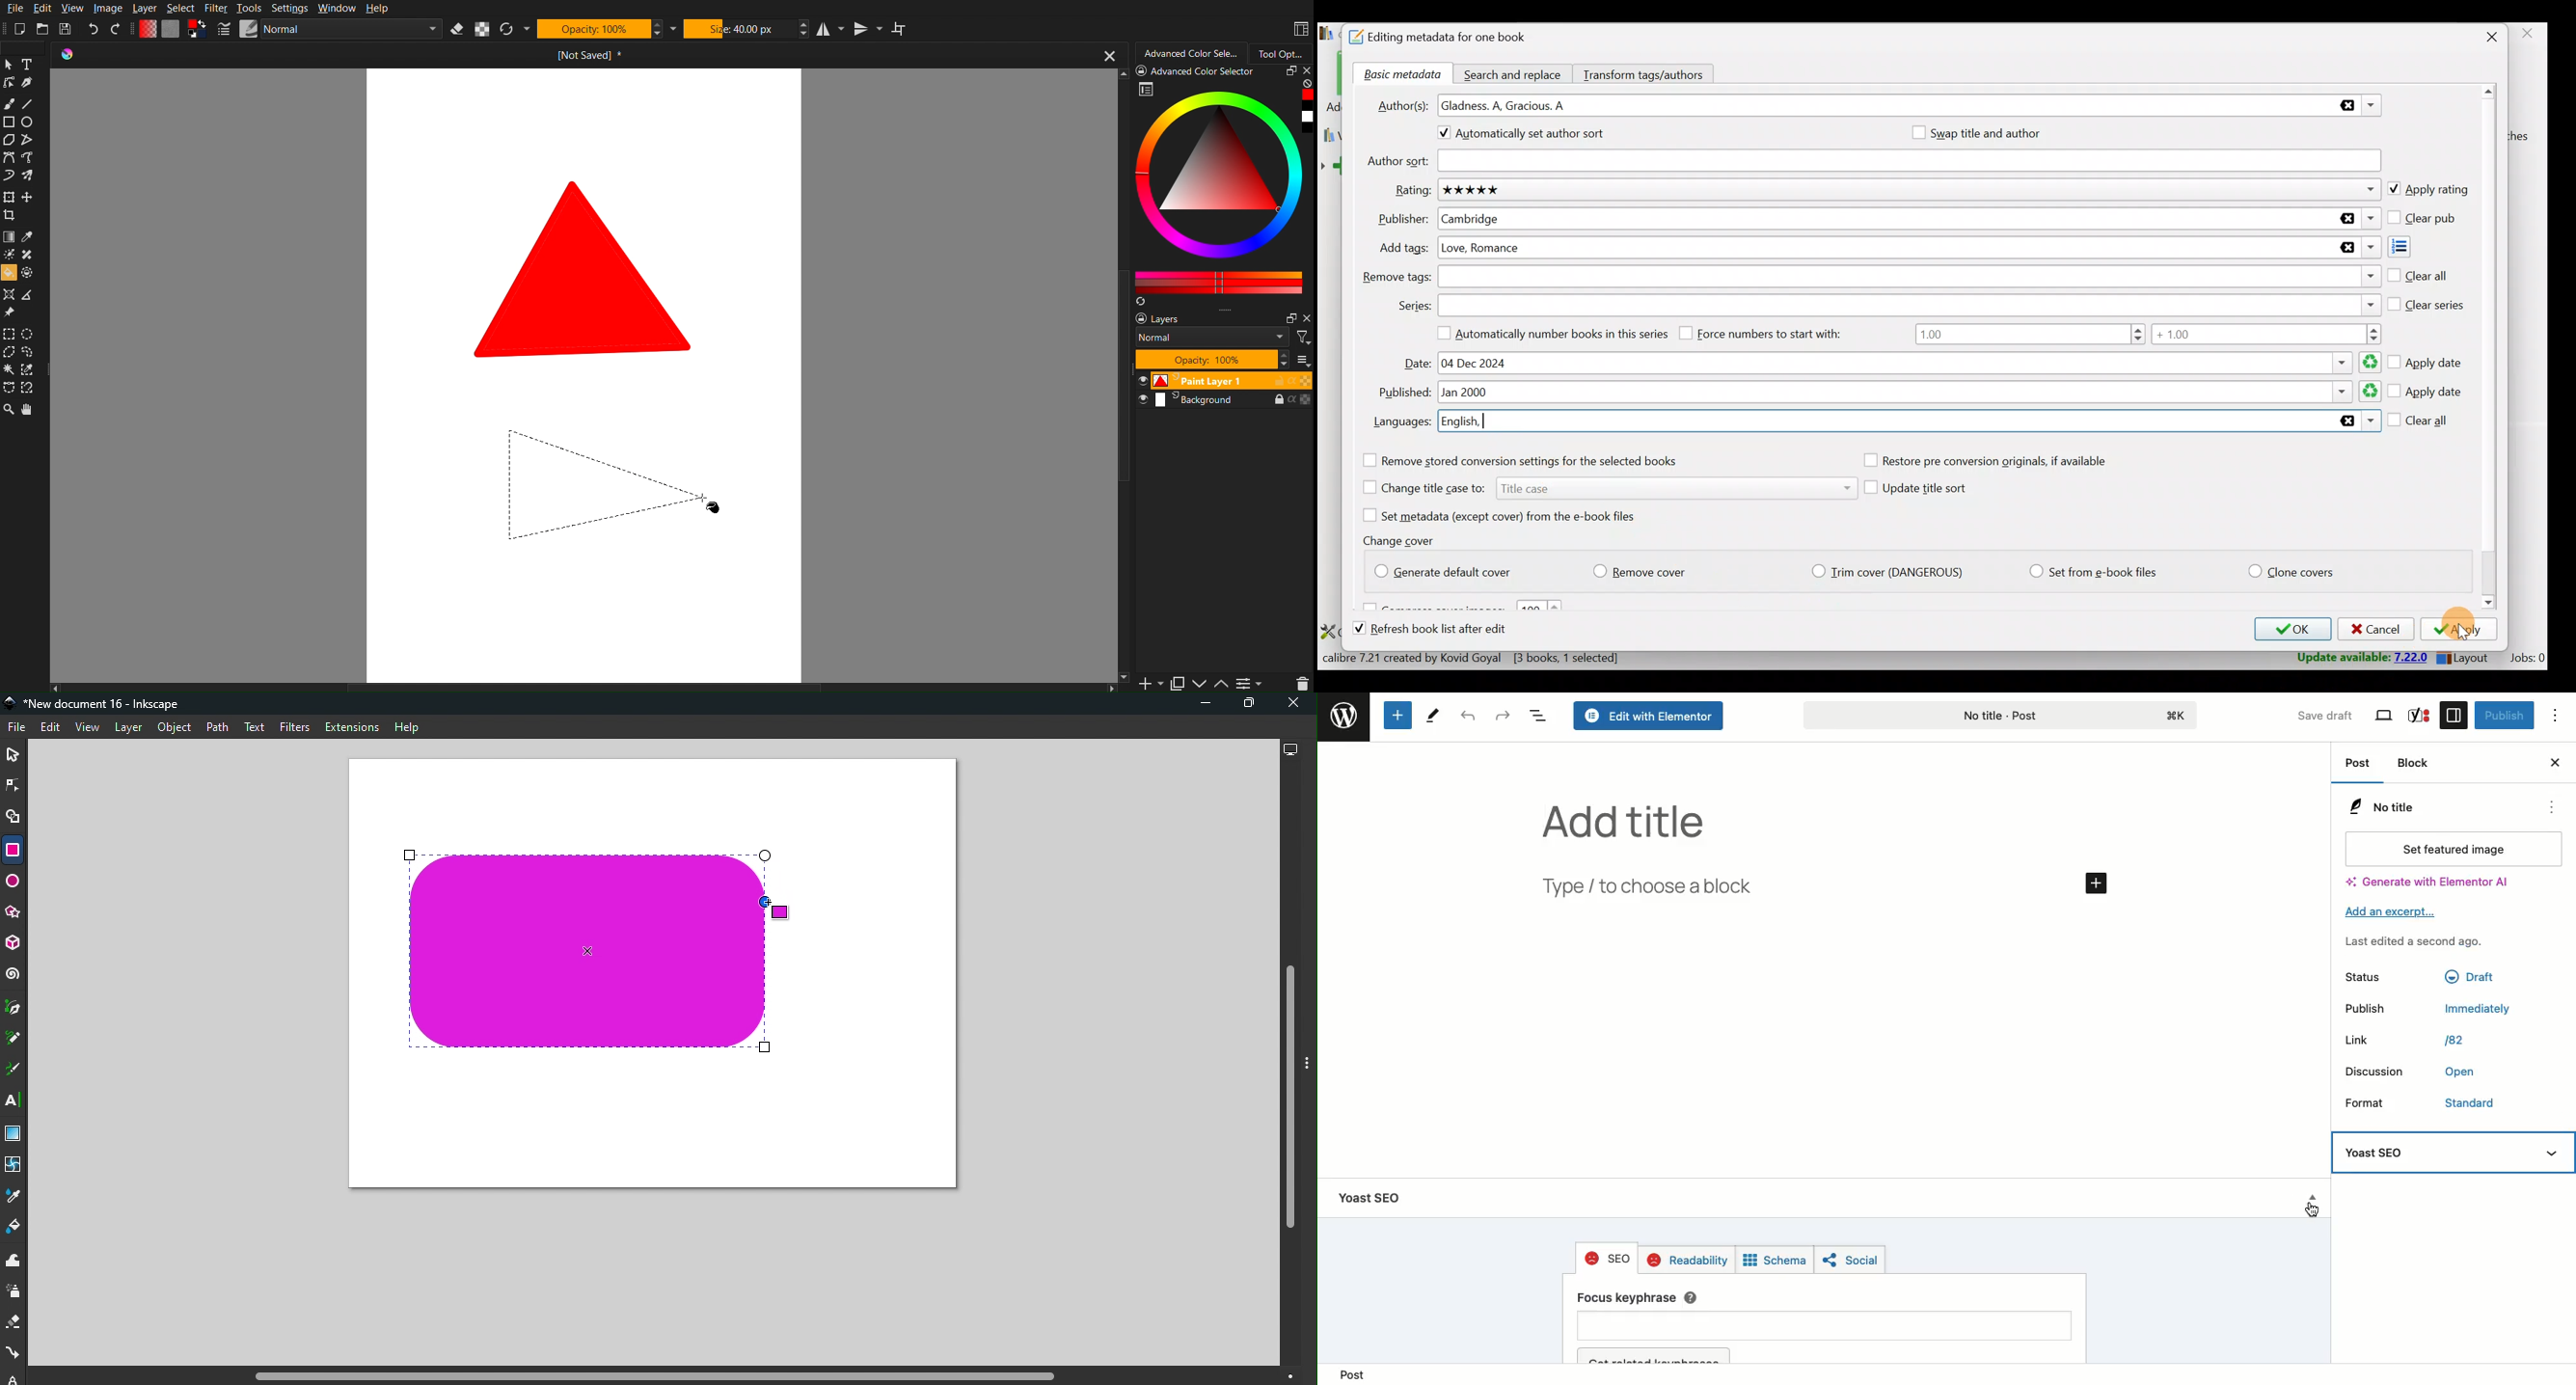  I want to click on Trim cover (Dangerious), so click(1891, 573).